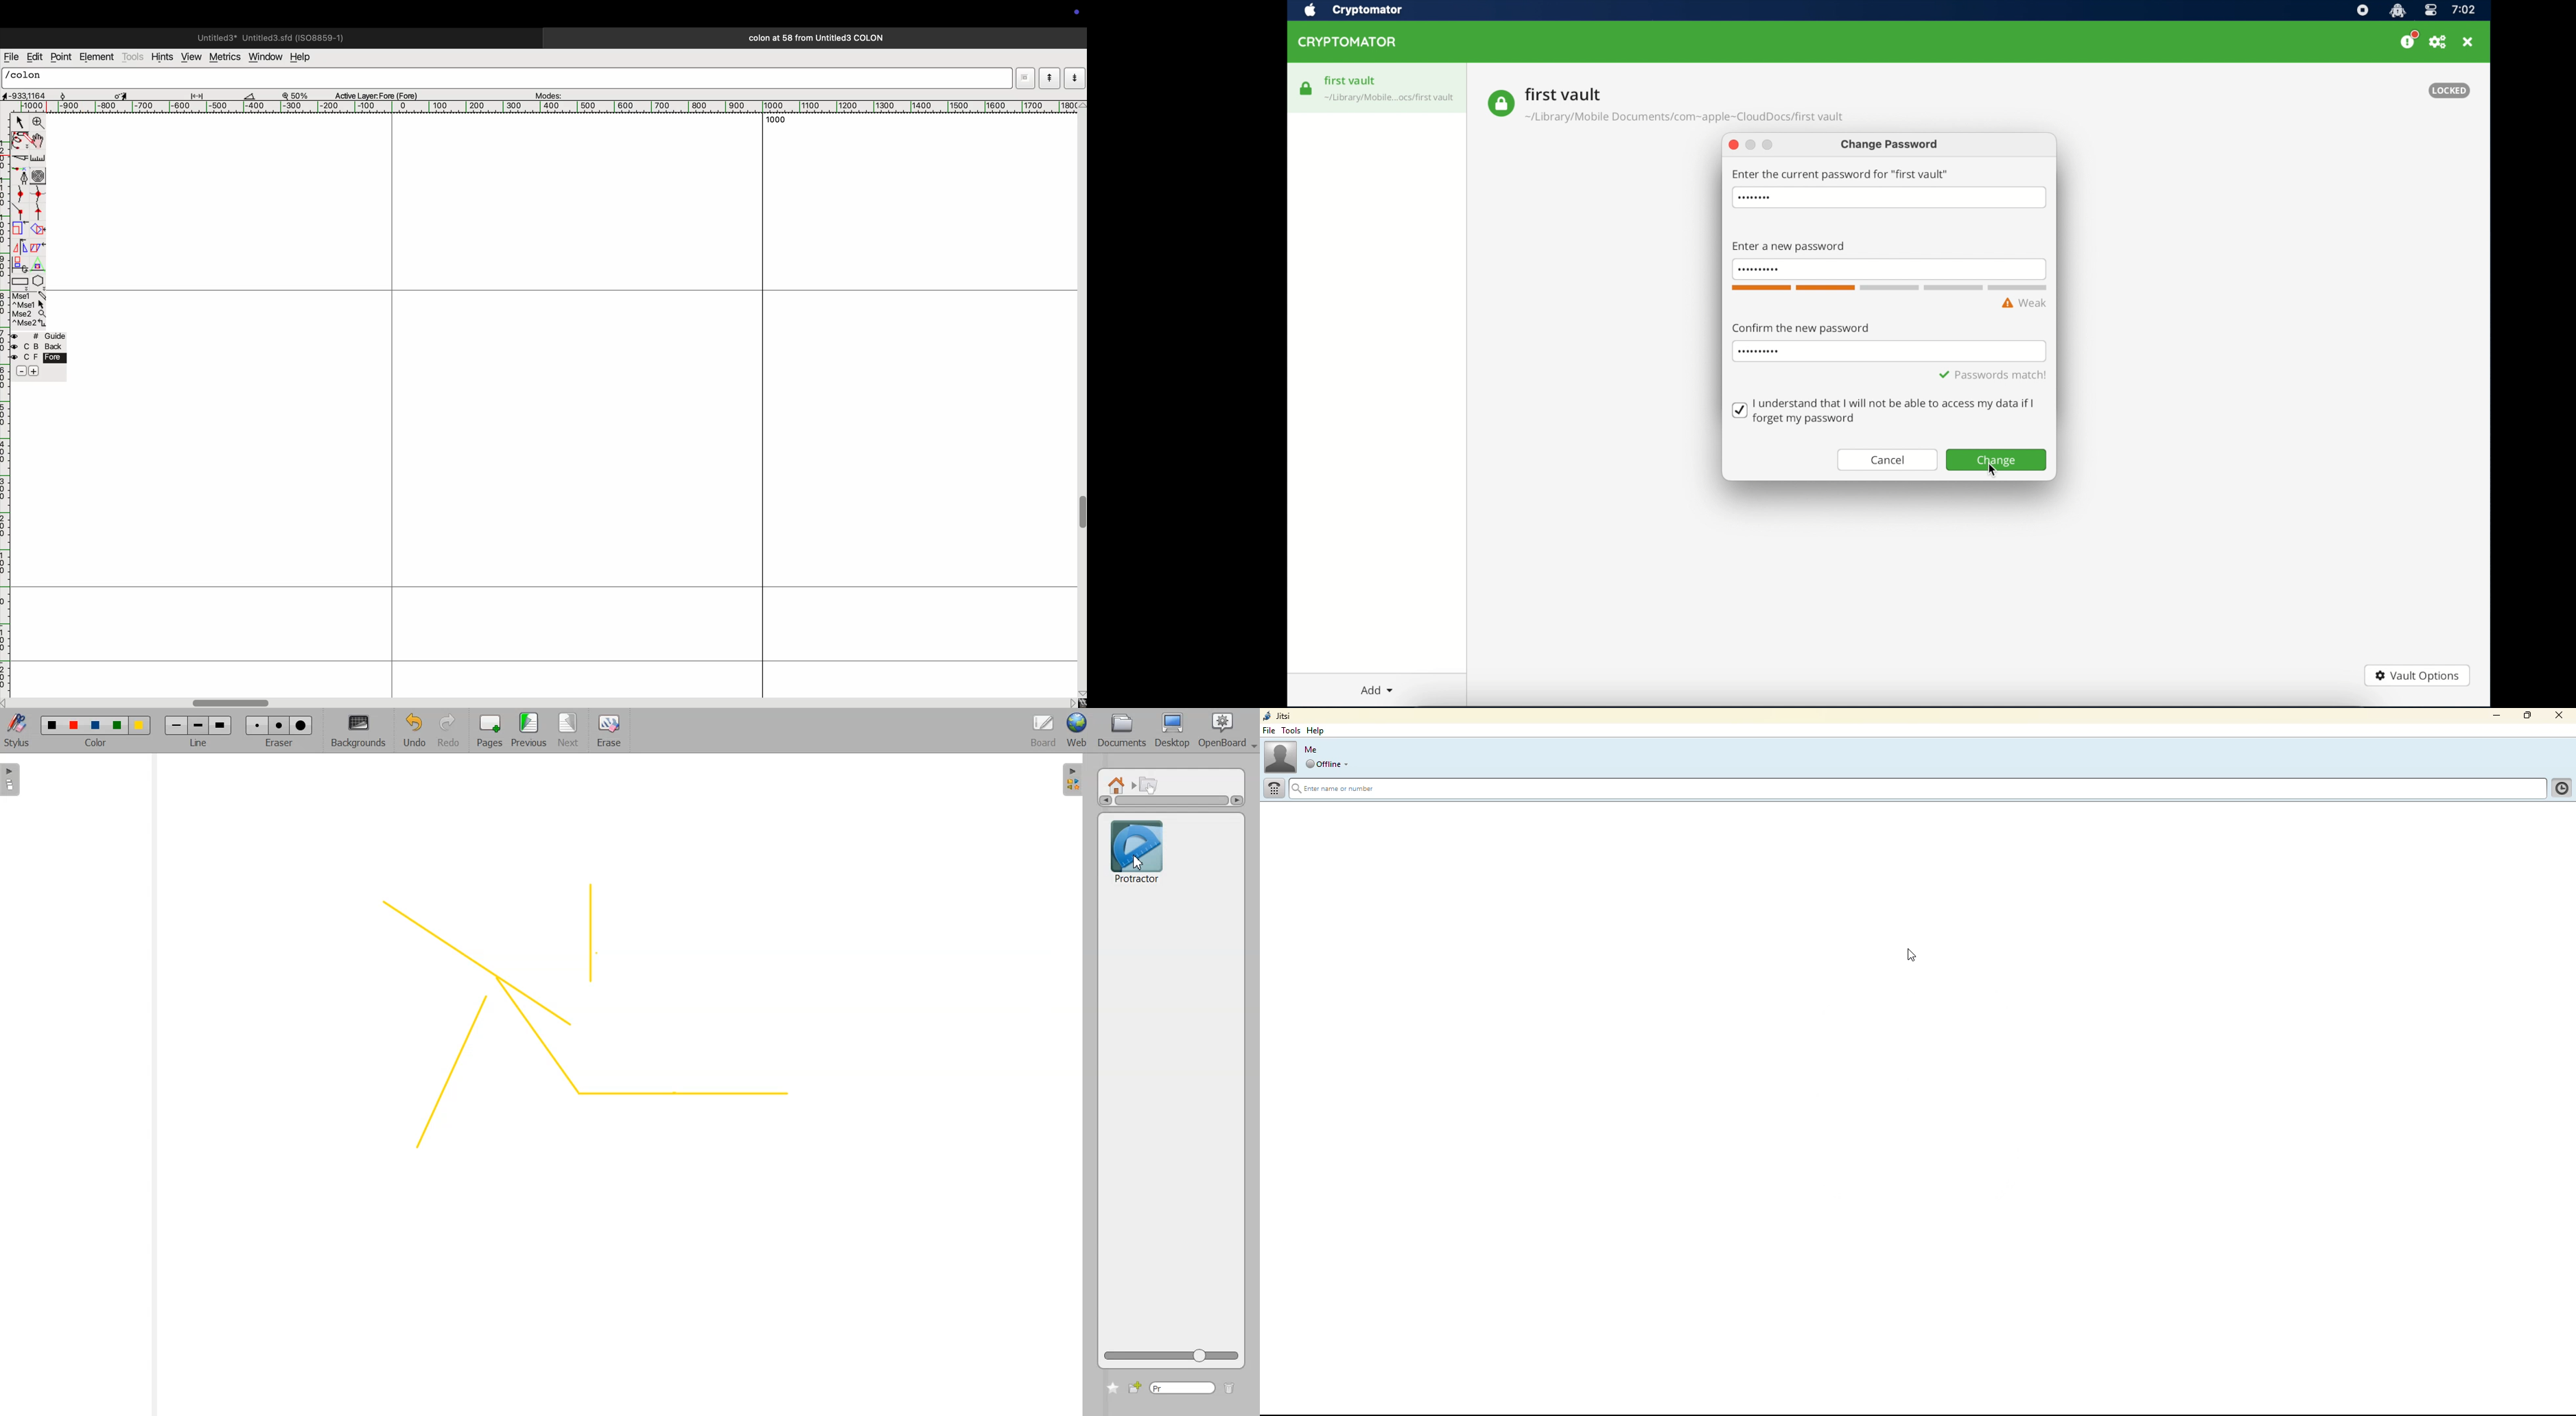 The image size is (2576, 1428). I want to click on Erase, so click(608, 731).